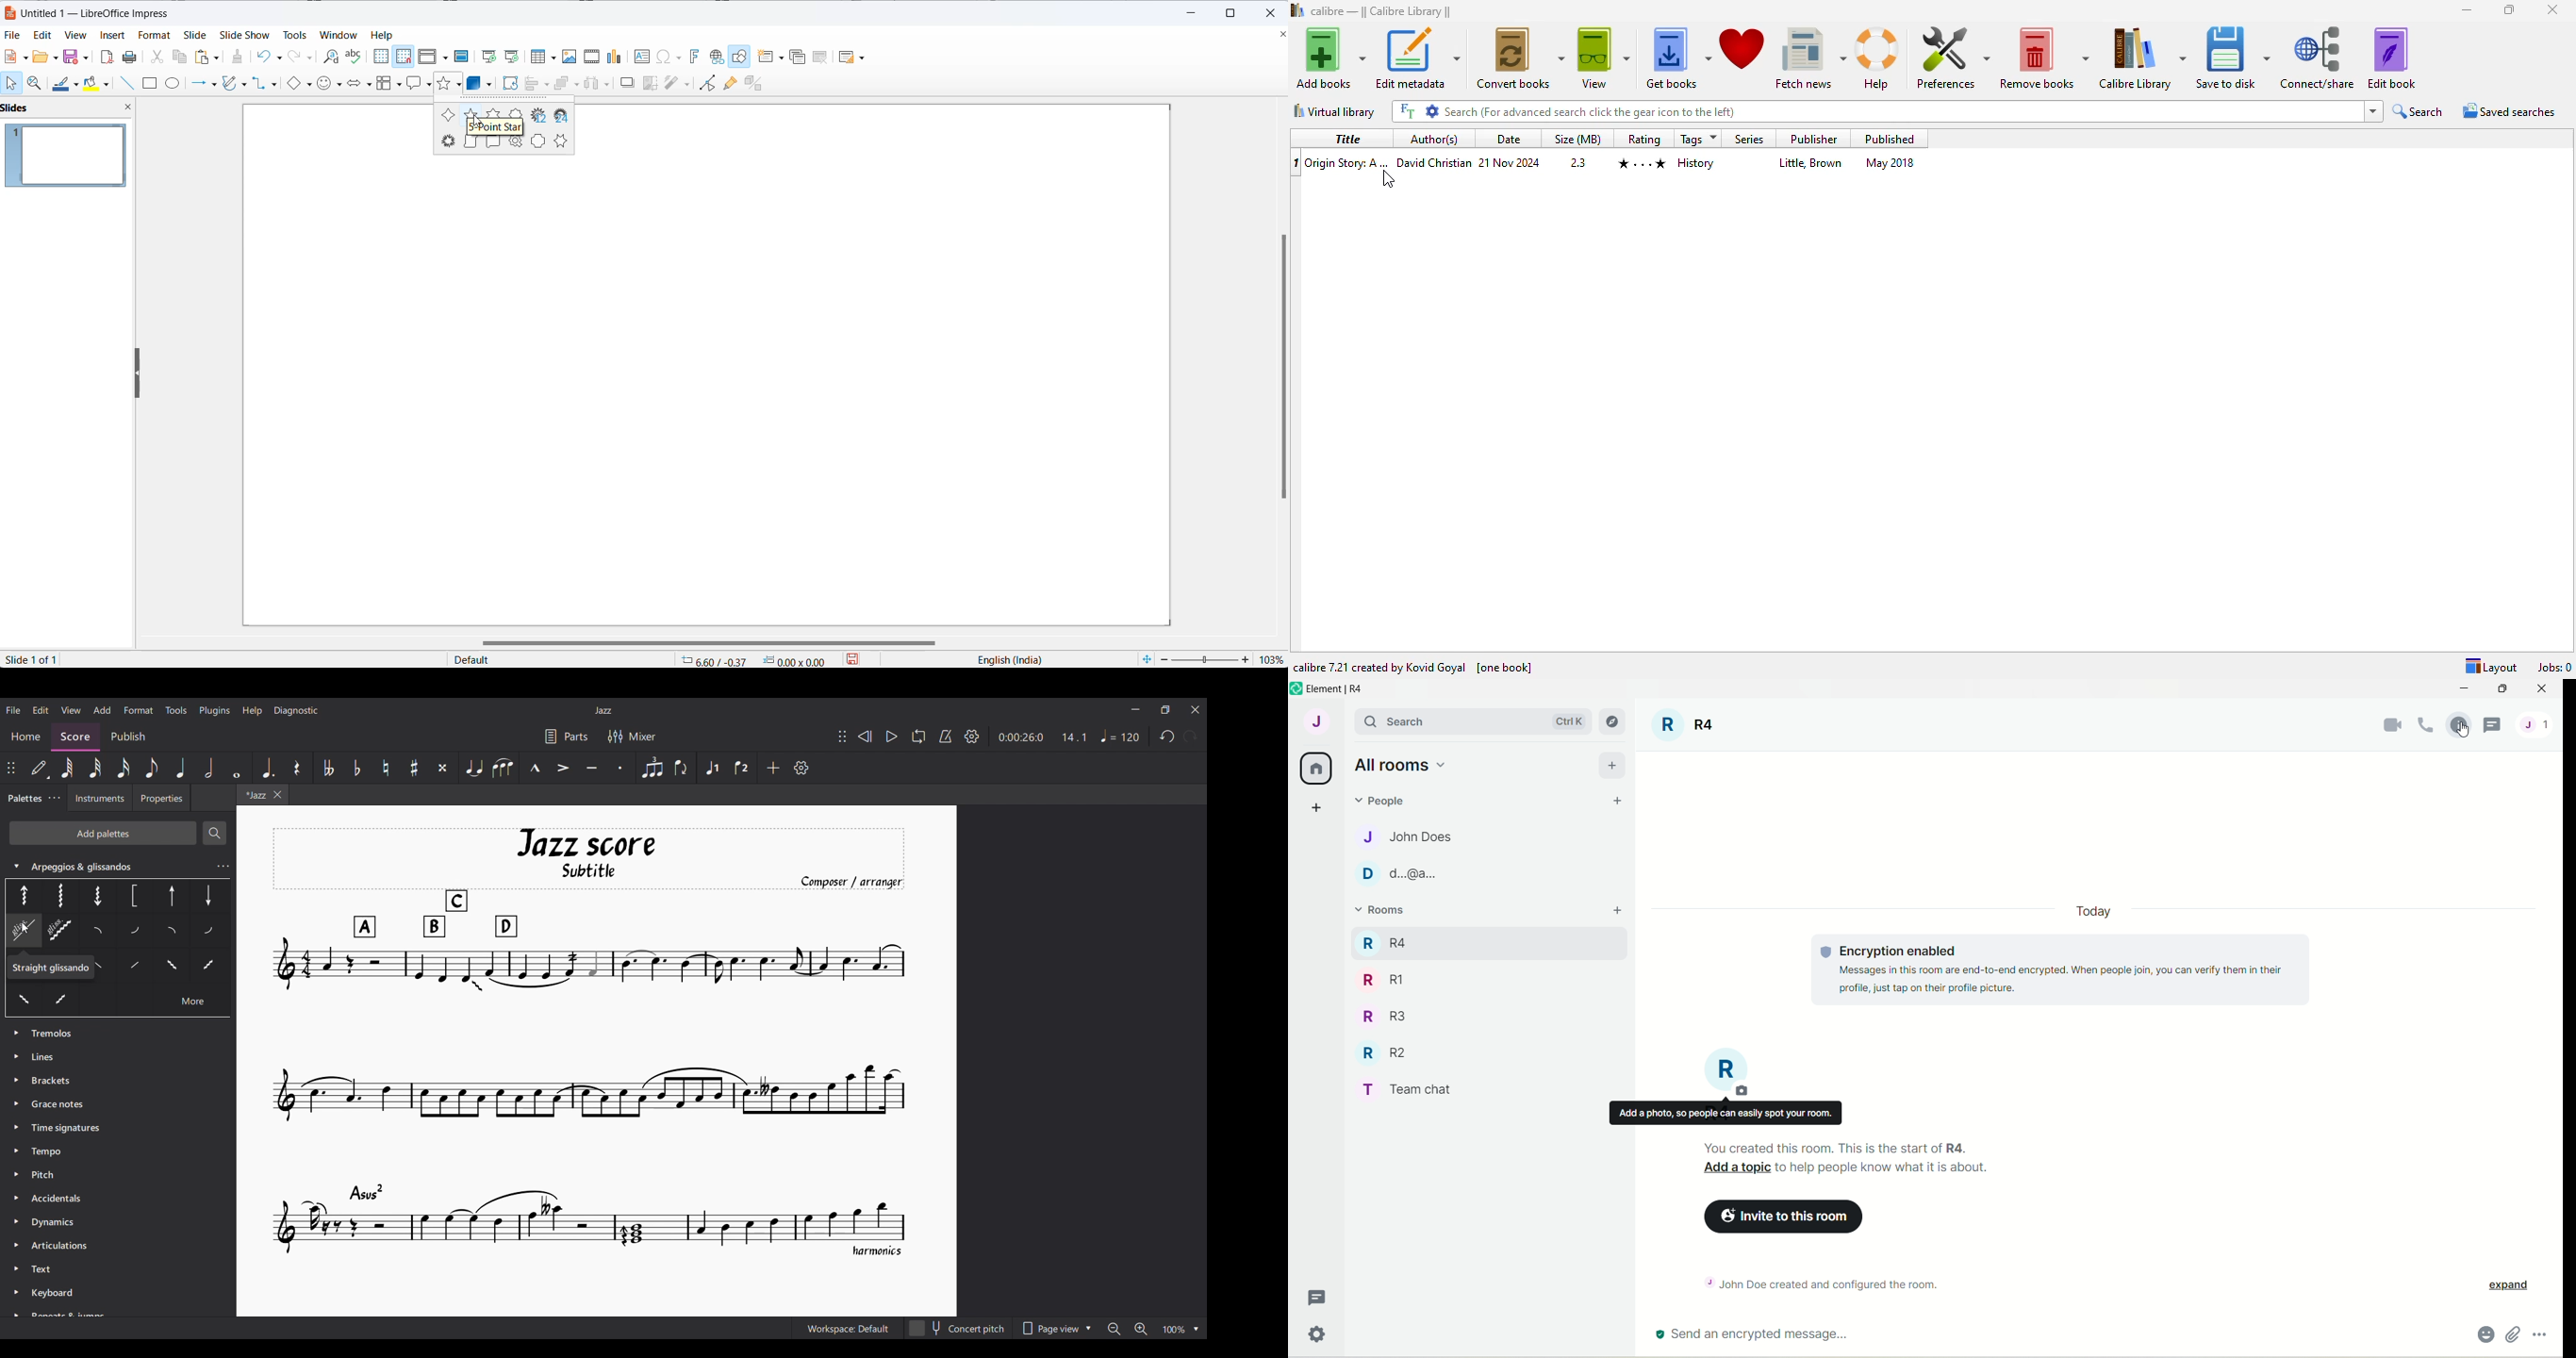  I want to click on window, so click(339, 35).